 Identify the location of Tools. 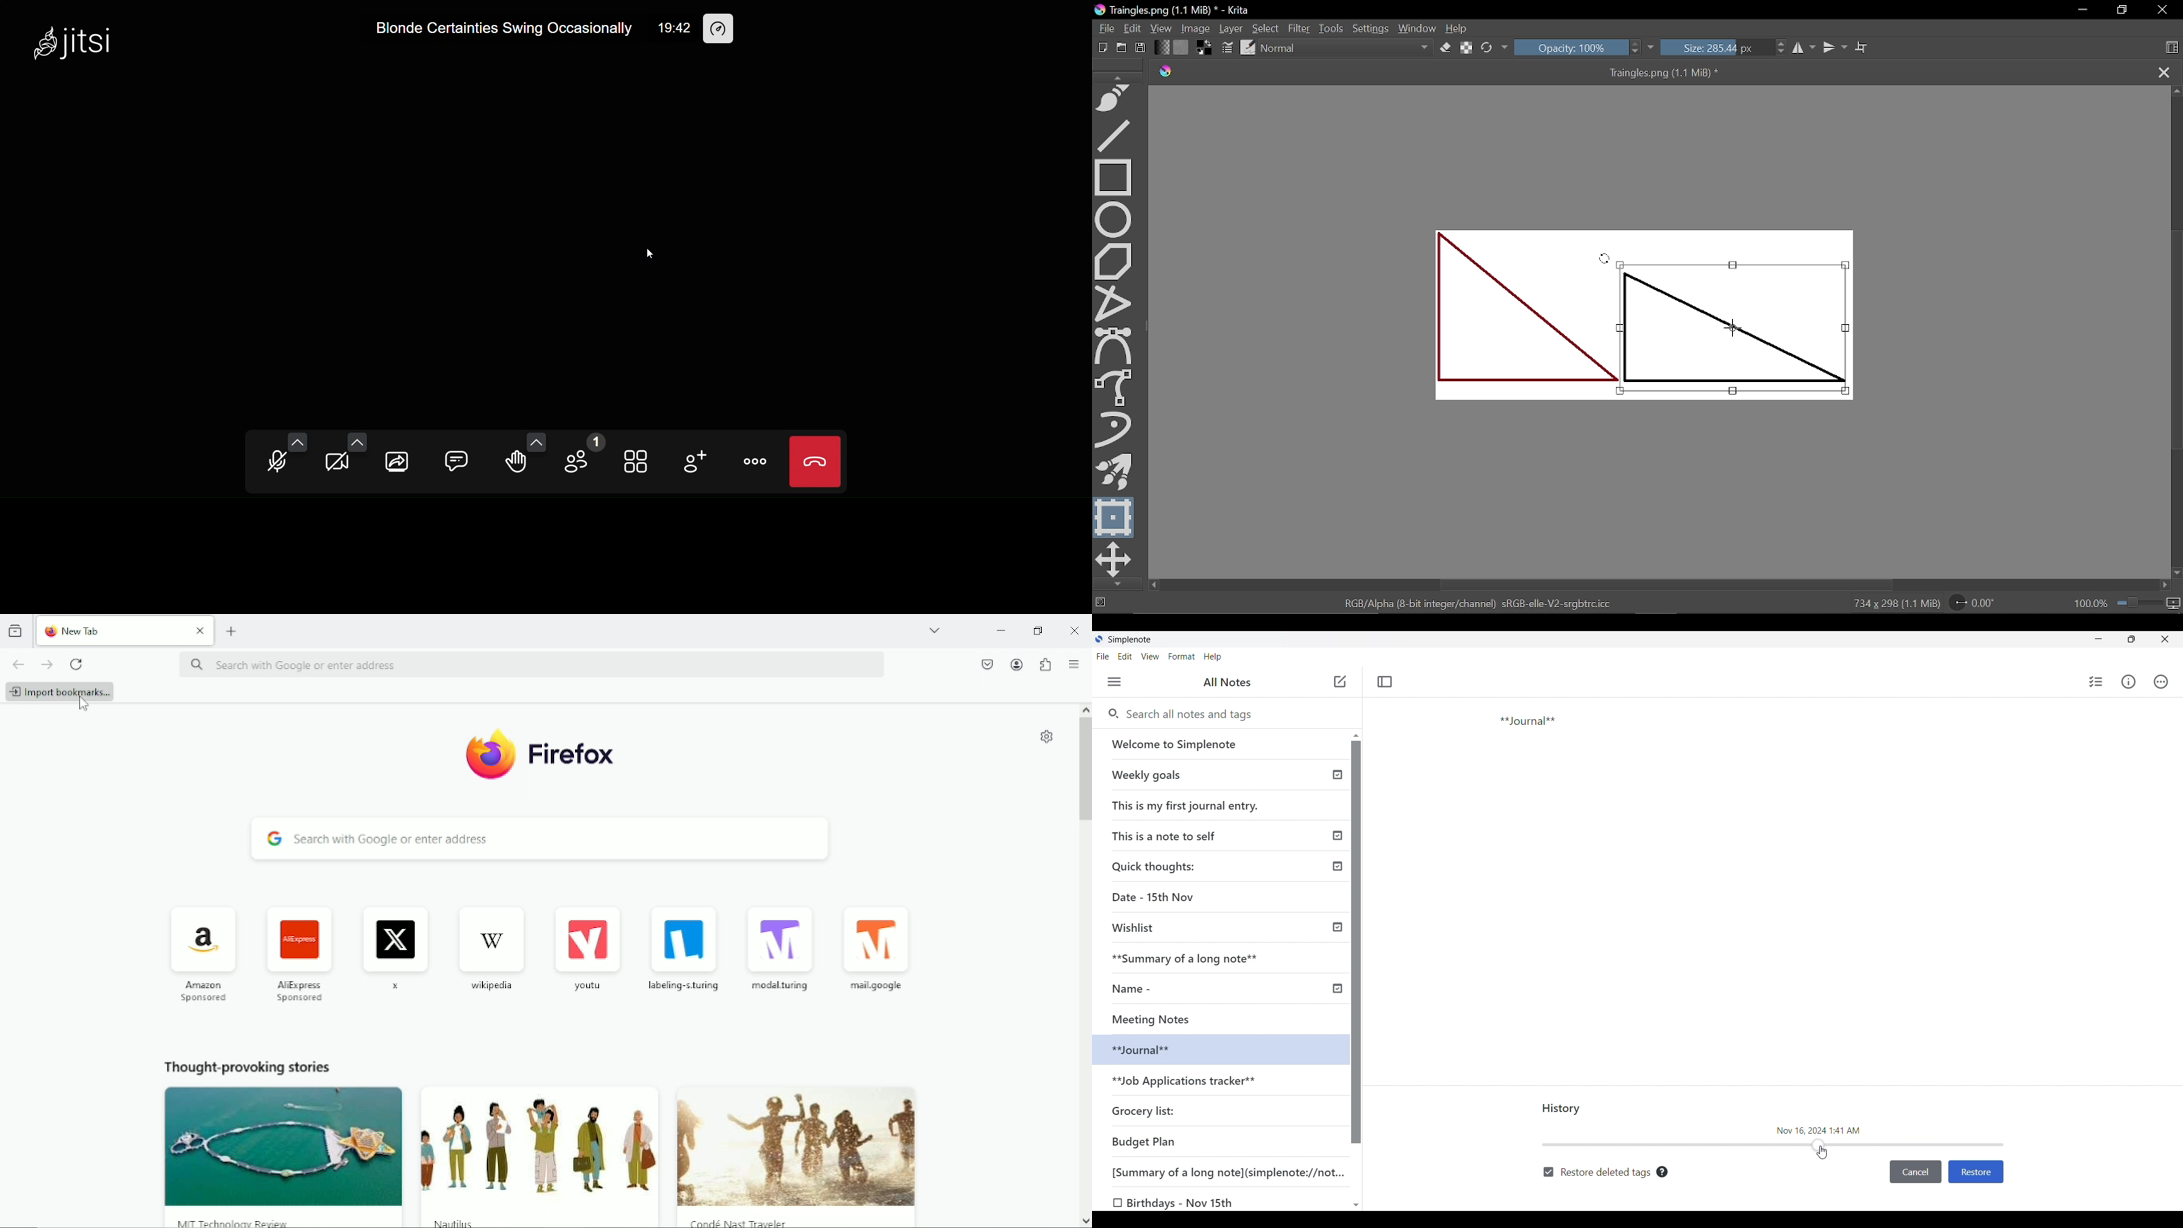
(1332, 28).